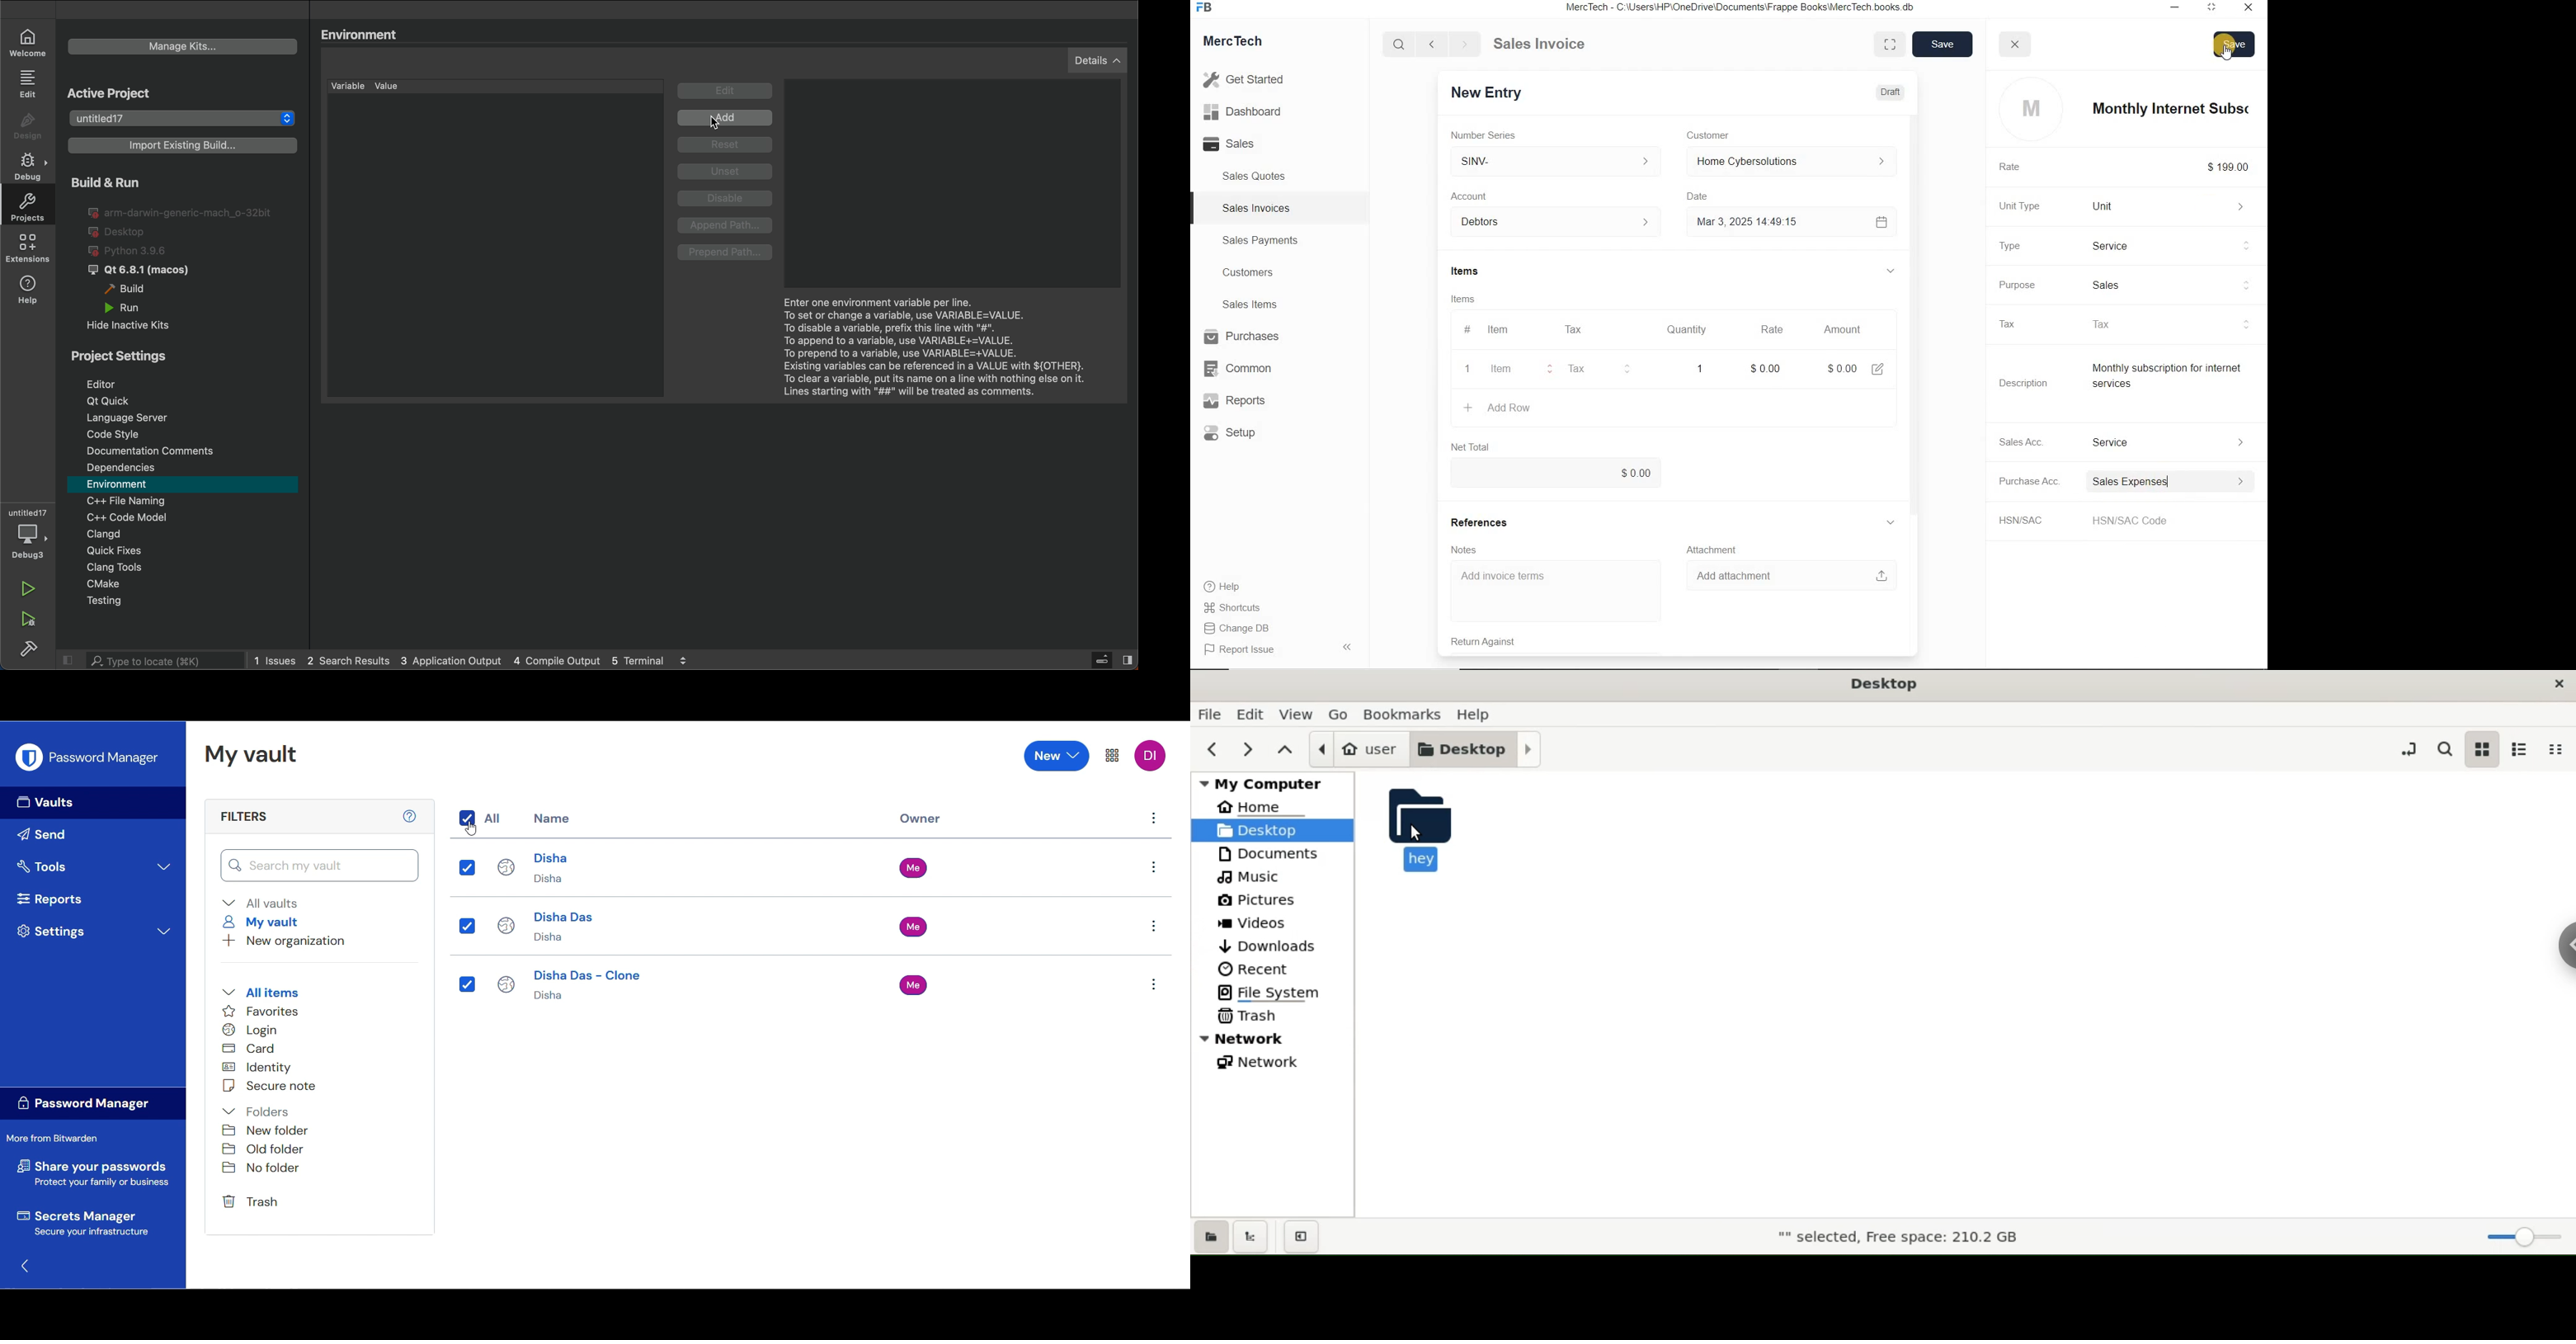  Describe the element at coordinates (82, 1226) in the screenshot. I see `Secrets Manager      Secure your infrastucture` at that location.